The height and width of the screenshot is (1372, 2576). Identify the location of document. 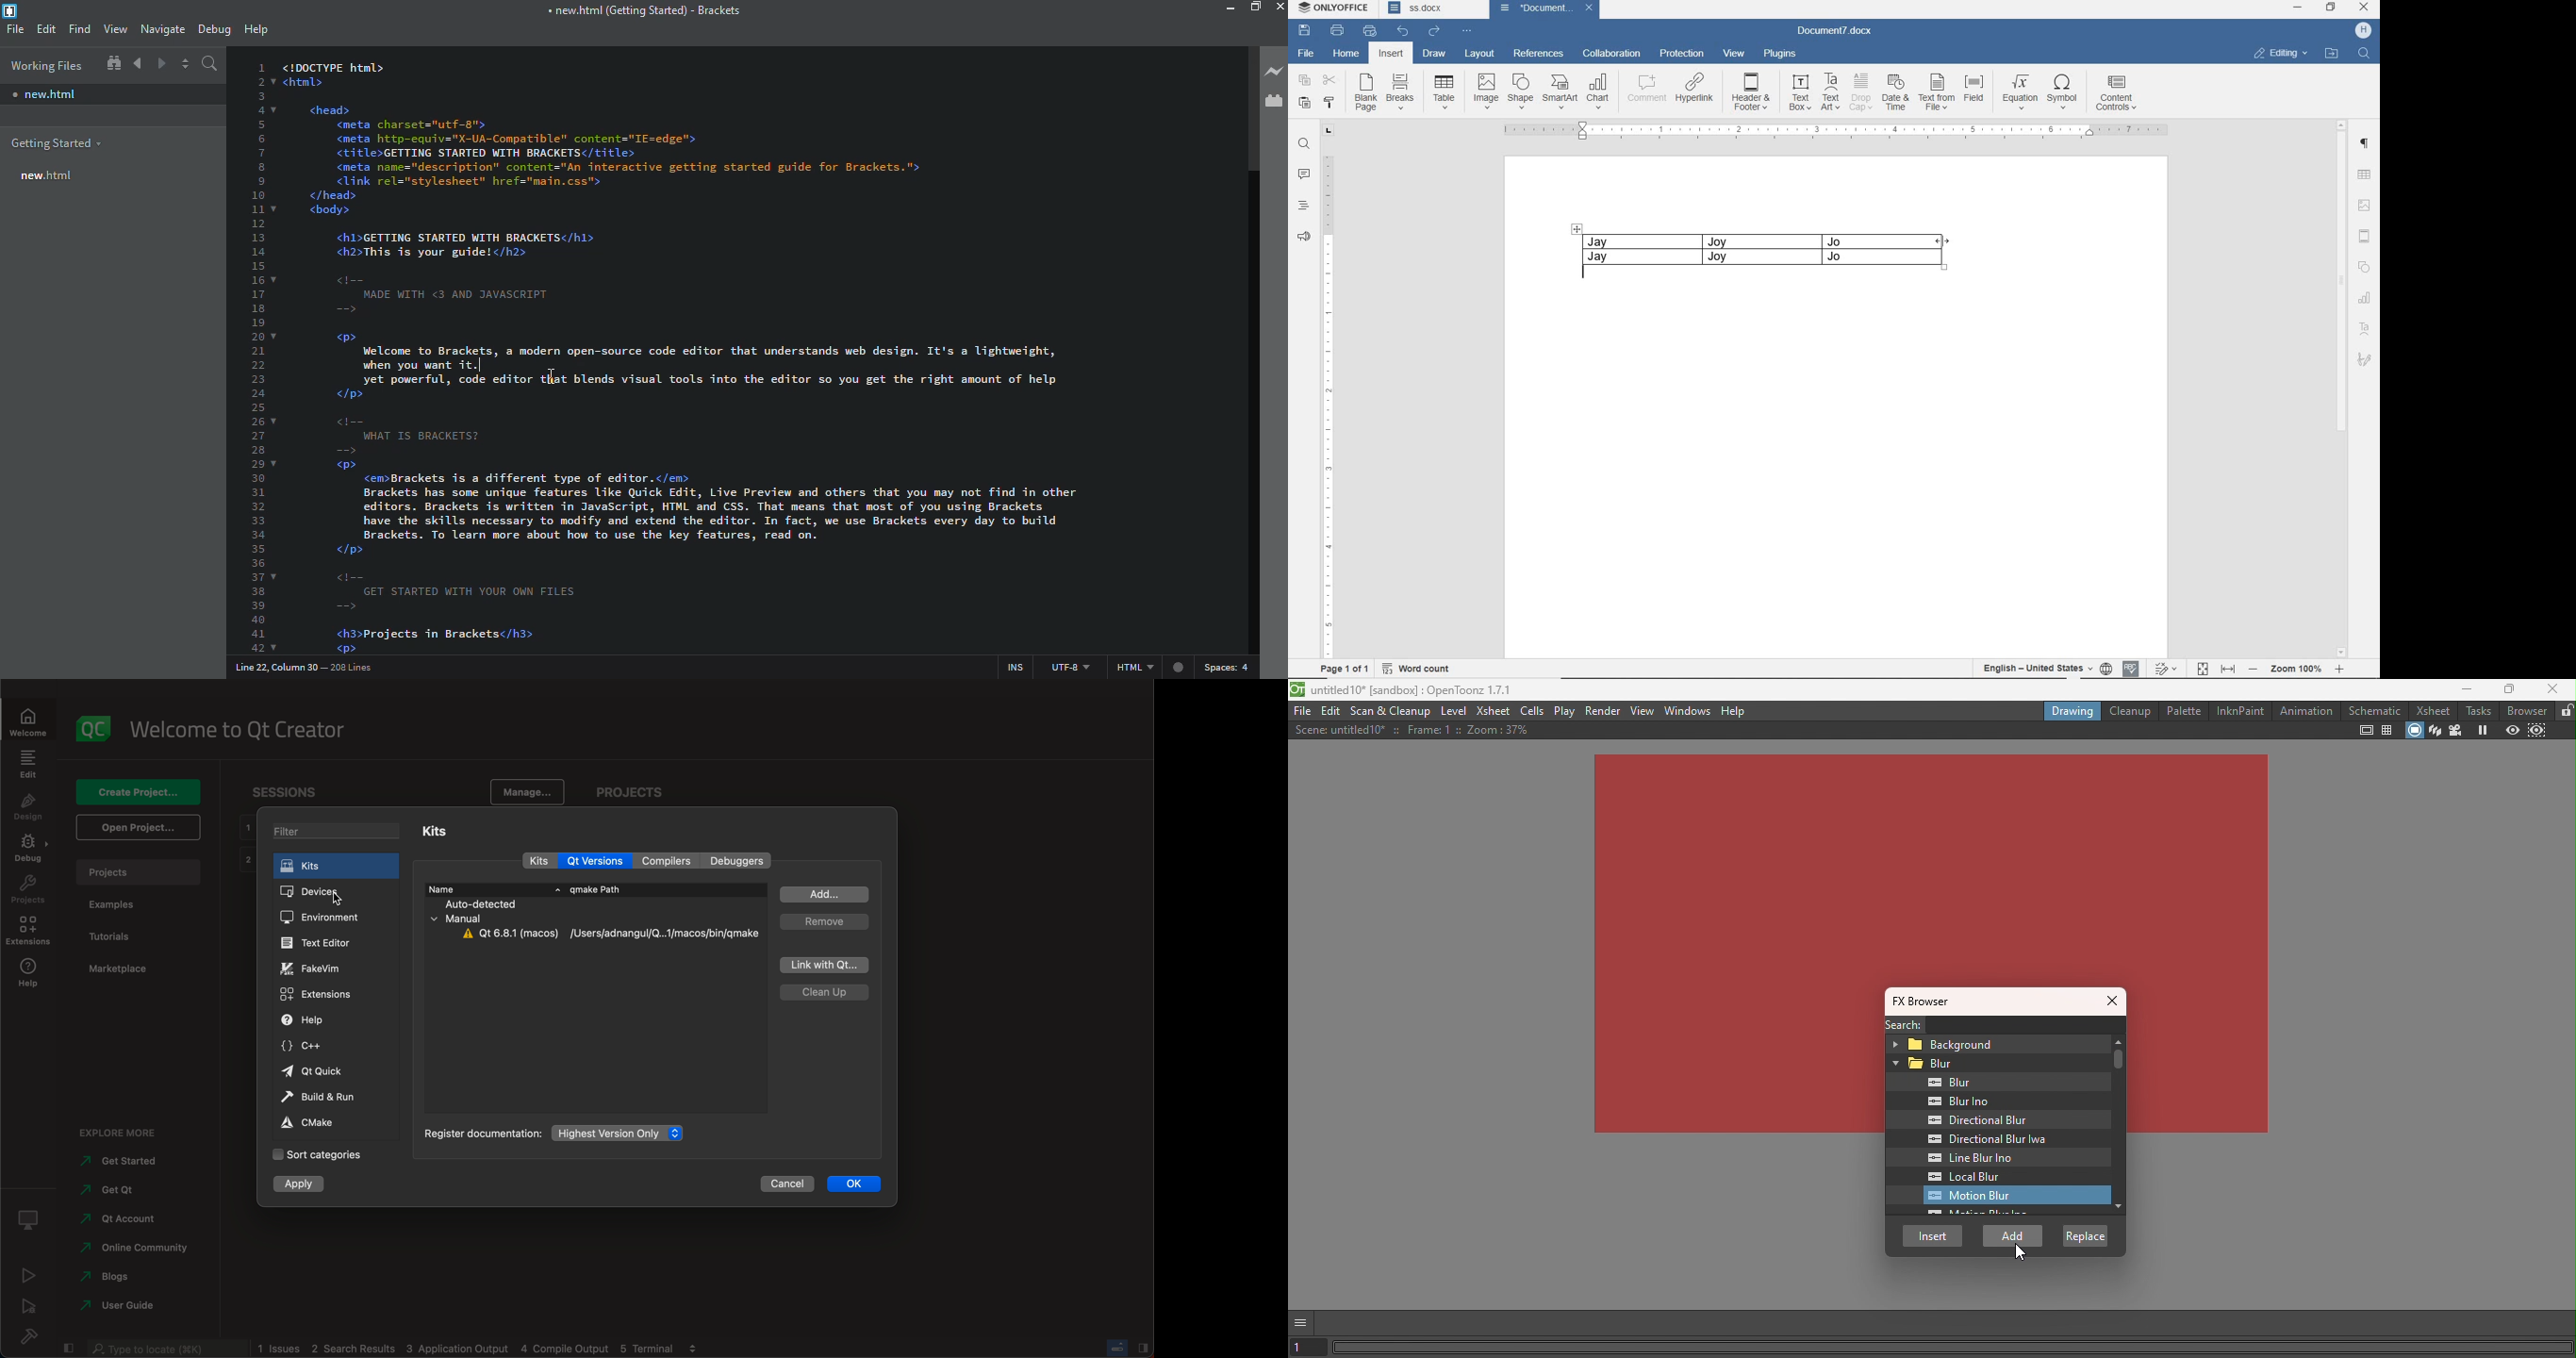
(1531, 8).